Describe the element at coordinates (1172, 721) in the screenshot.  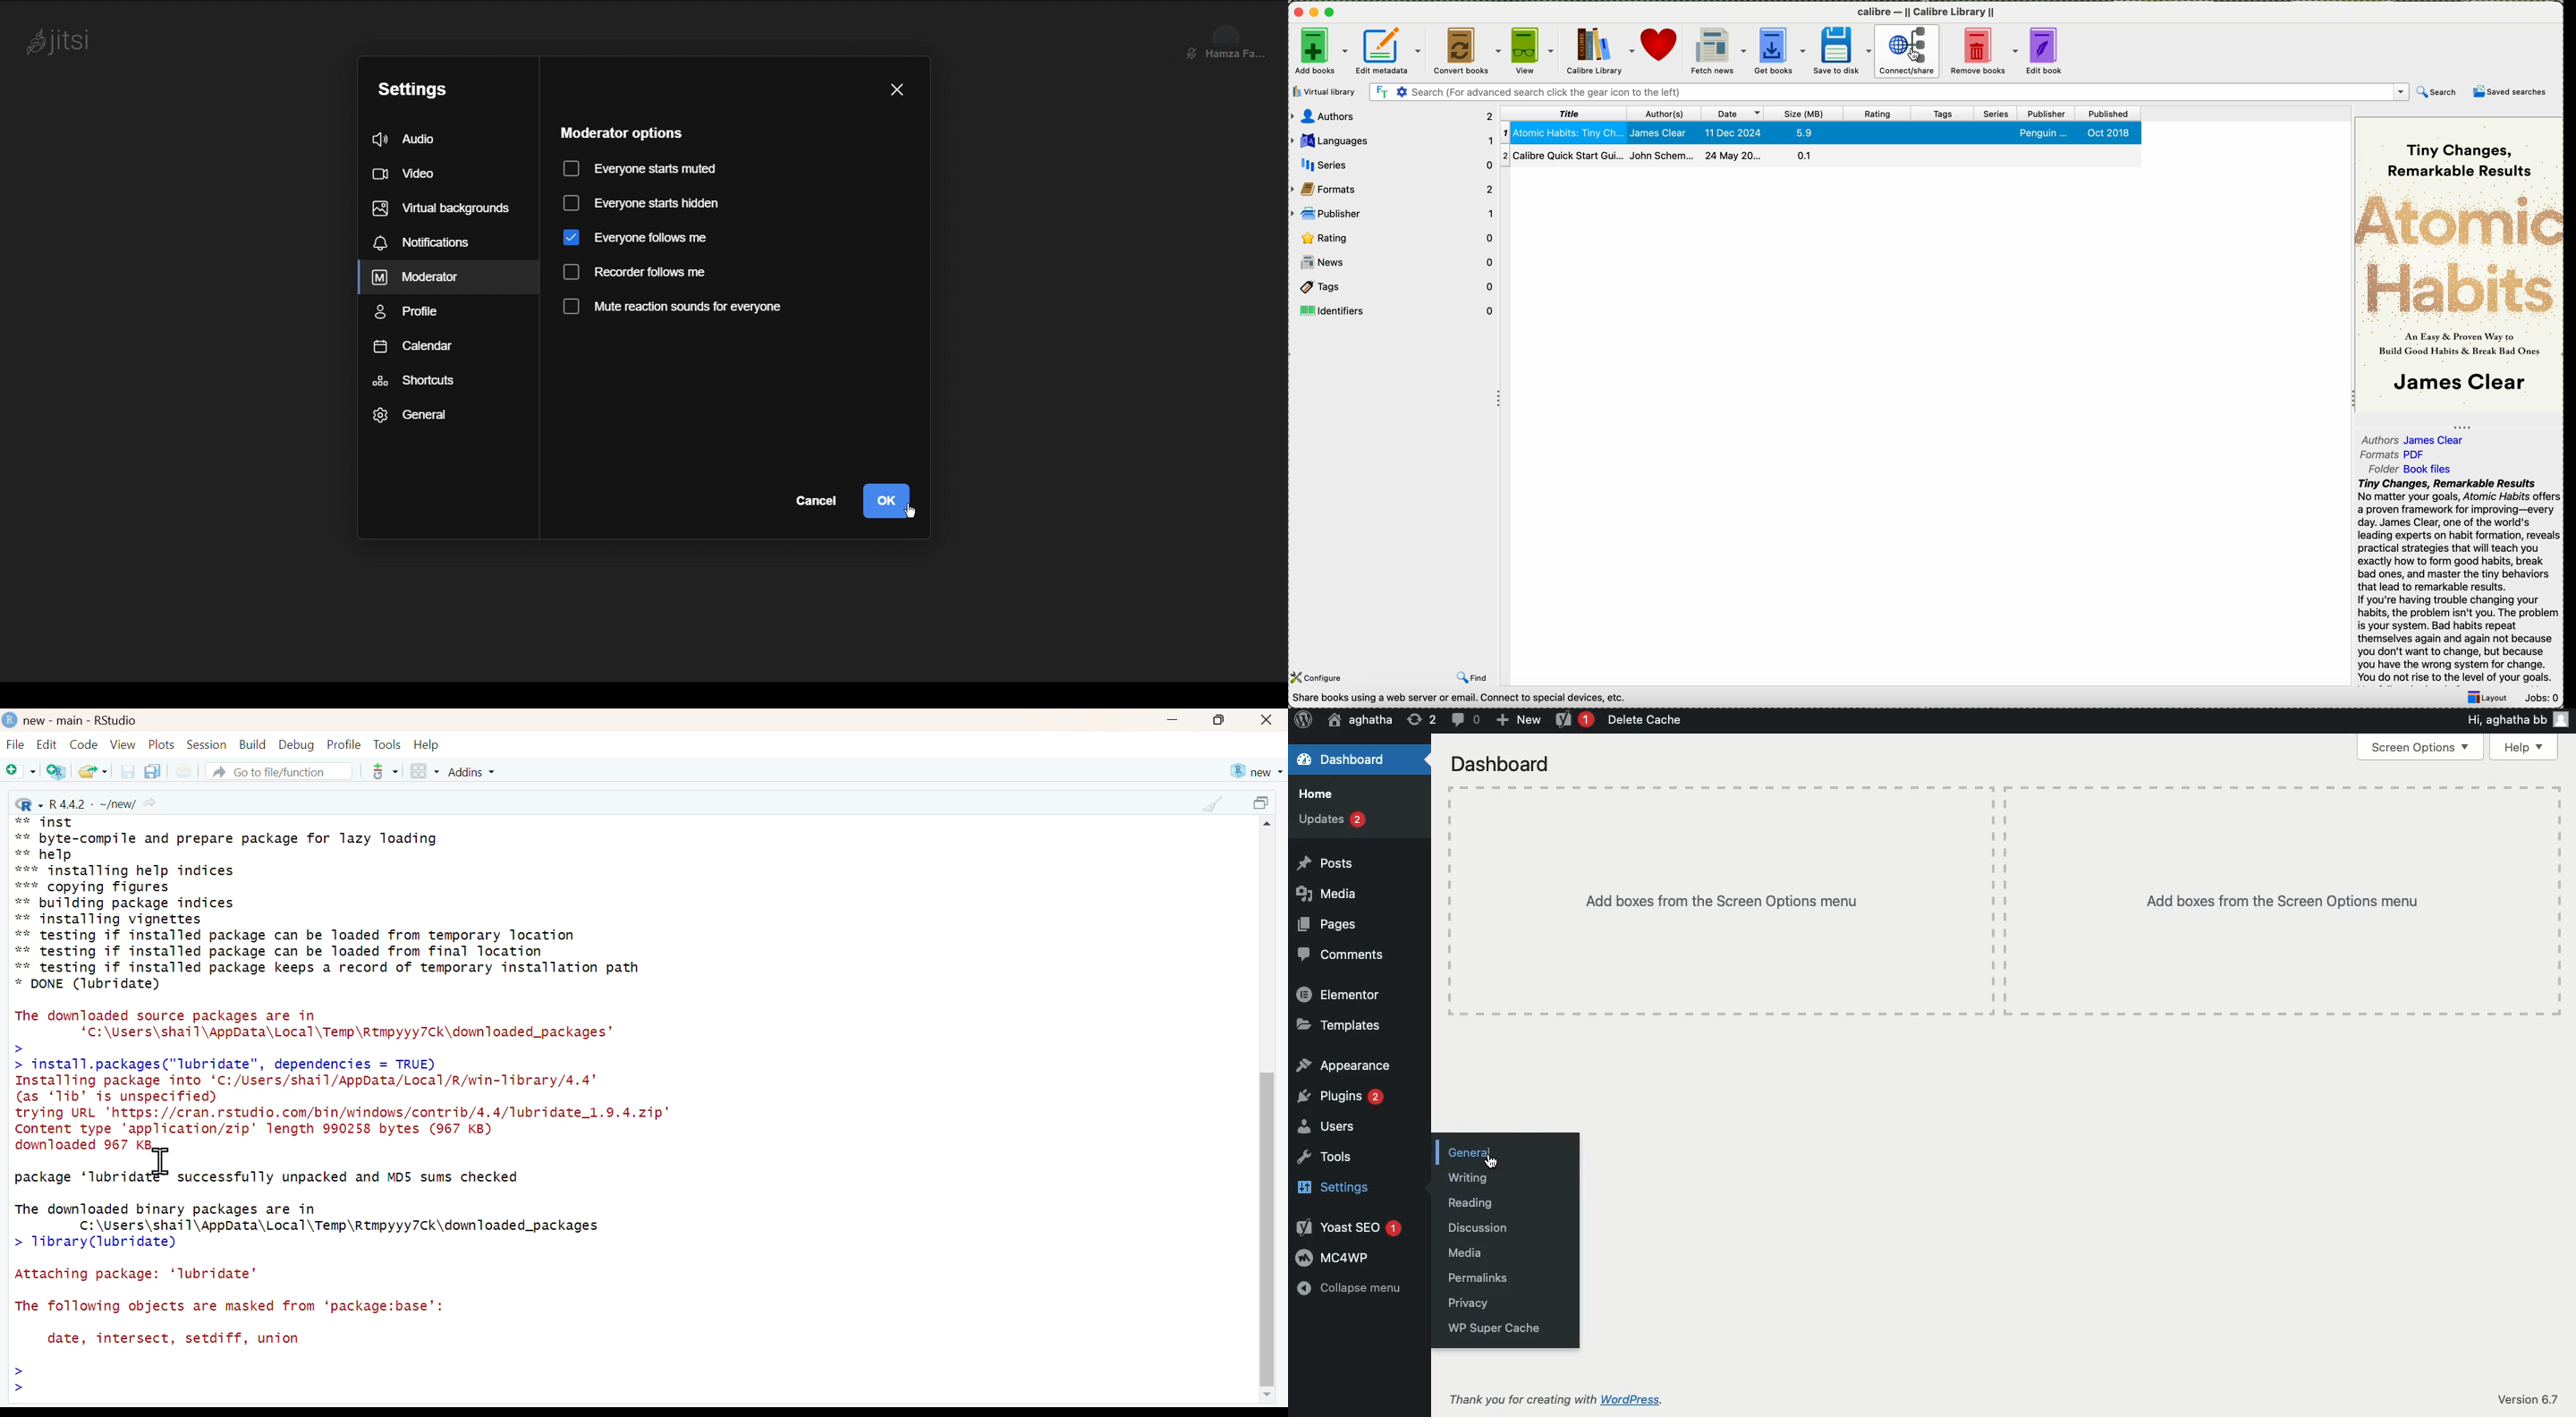
I see `minimize` at that location.